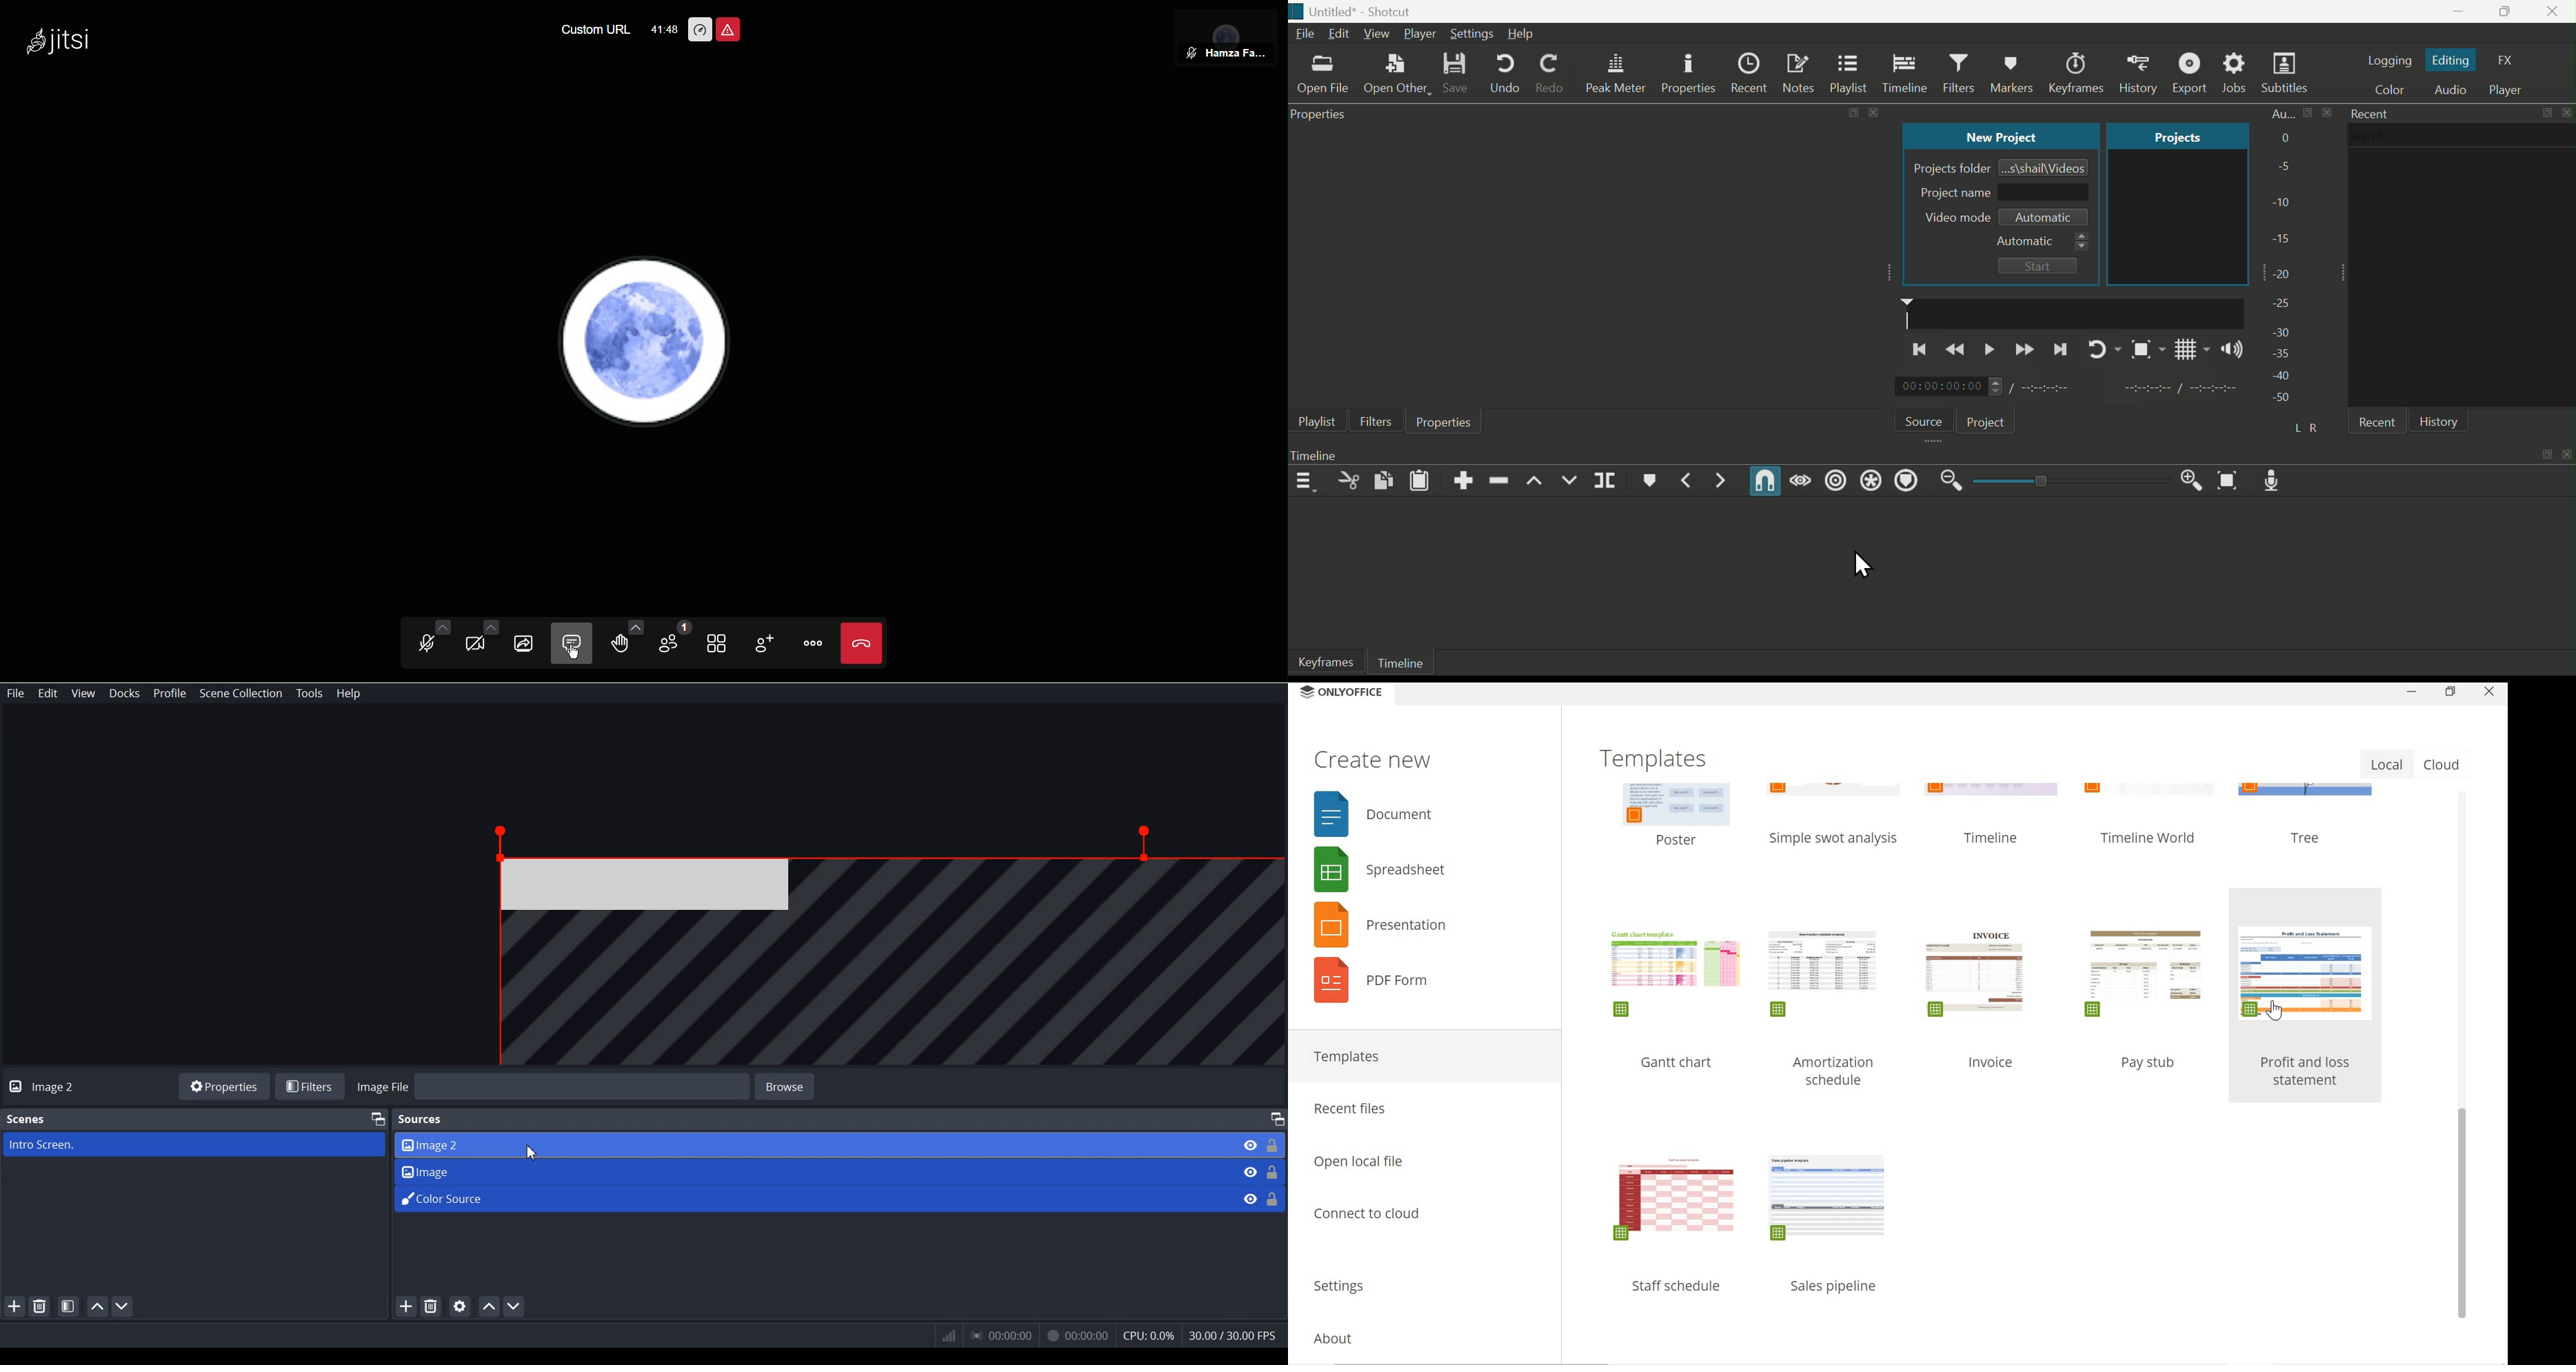 This screenshot has width=2576, height=1372. I want to click on Close, so click(2553, 12).